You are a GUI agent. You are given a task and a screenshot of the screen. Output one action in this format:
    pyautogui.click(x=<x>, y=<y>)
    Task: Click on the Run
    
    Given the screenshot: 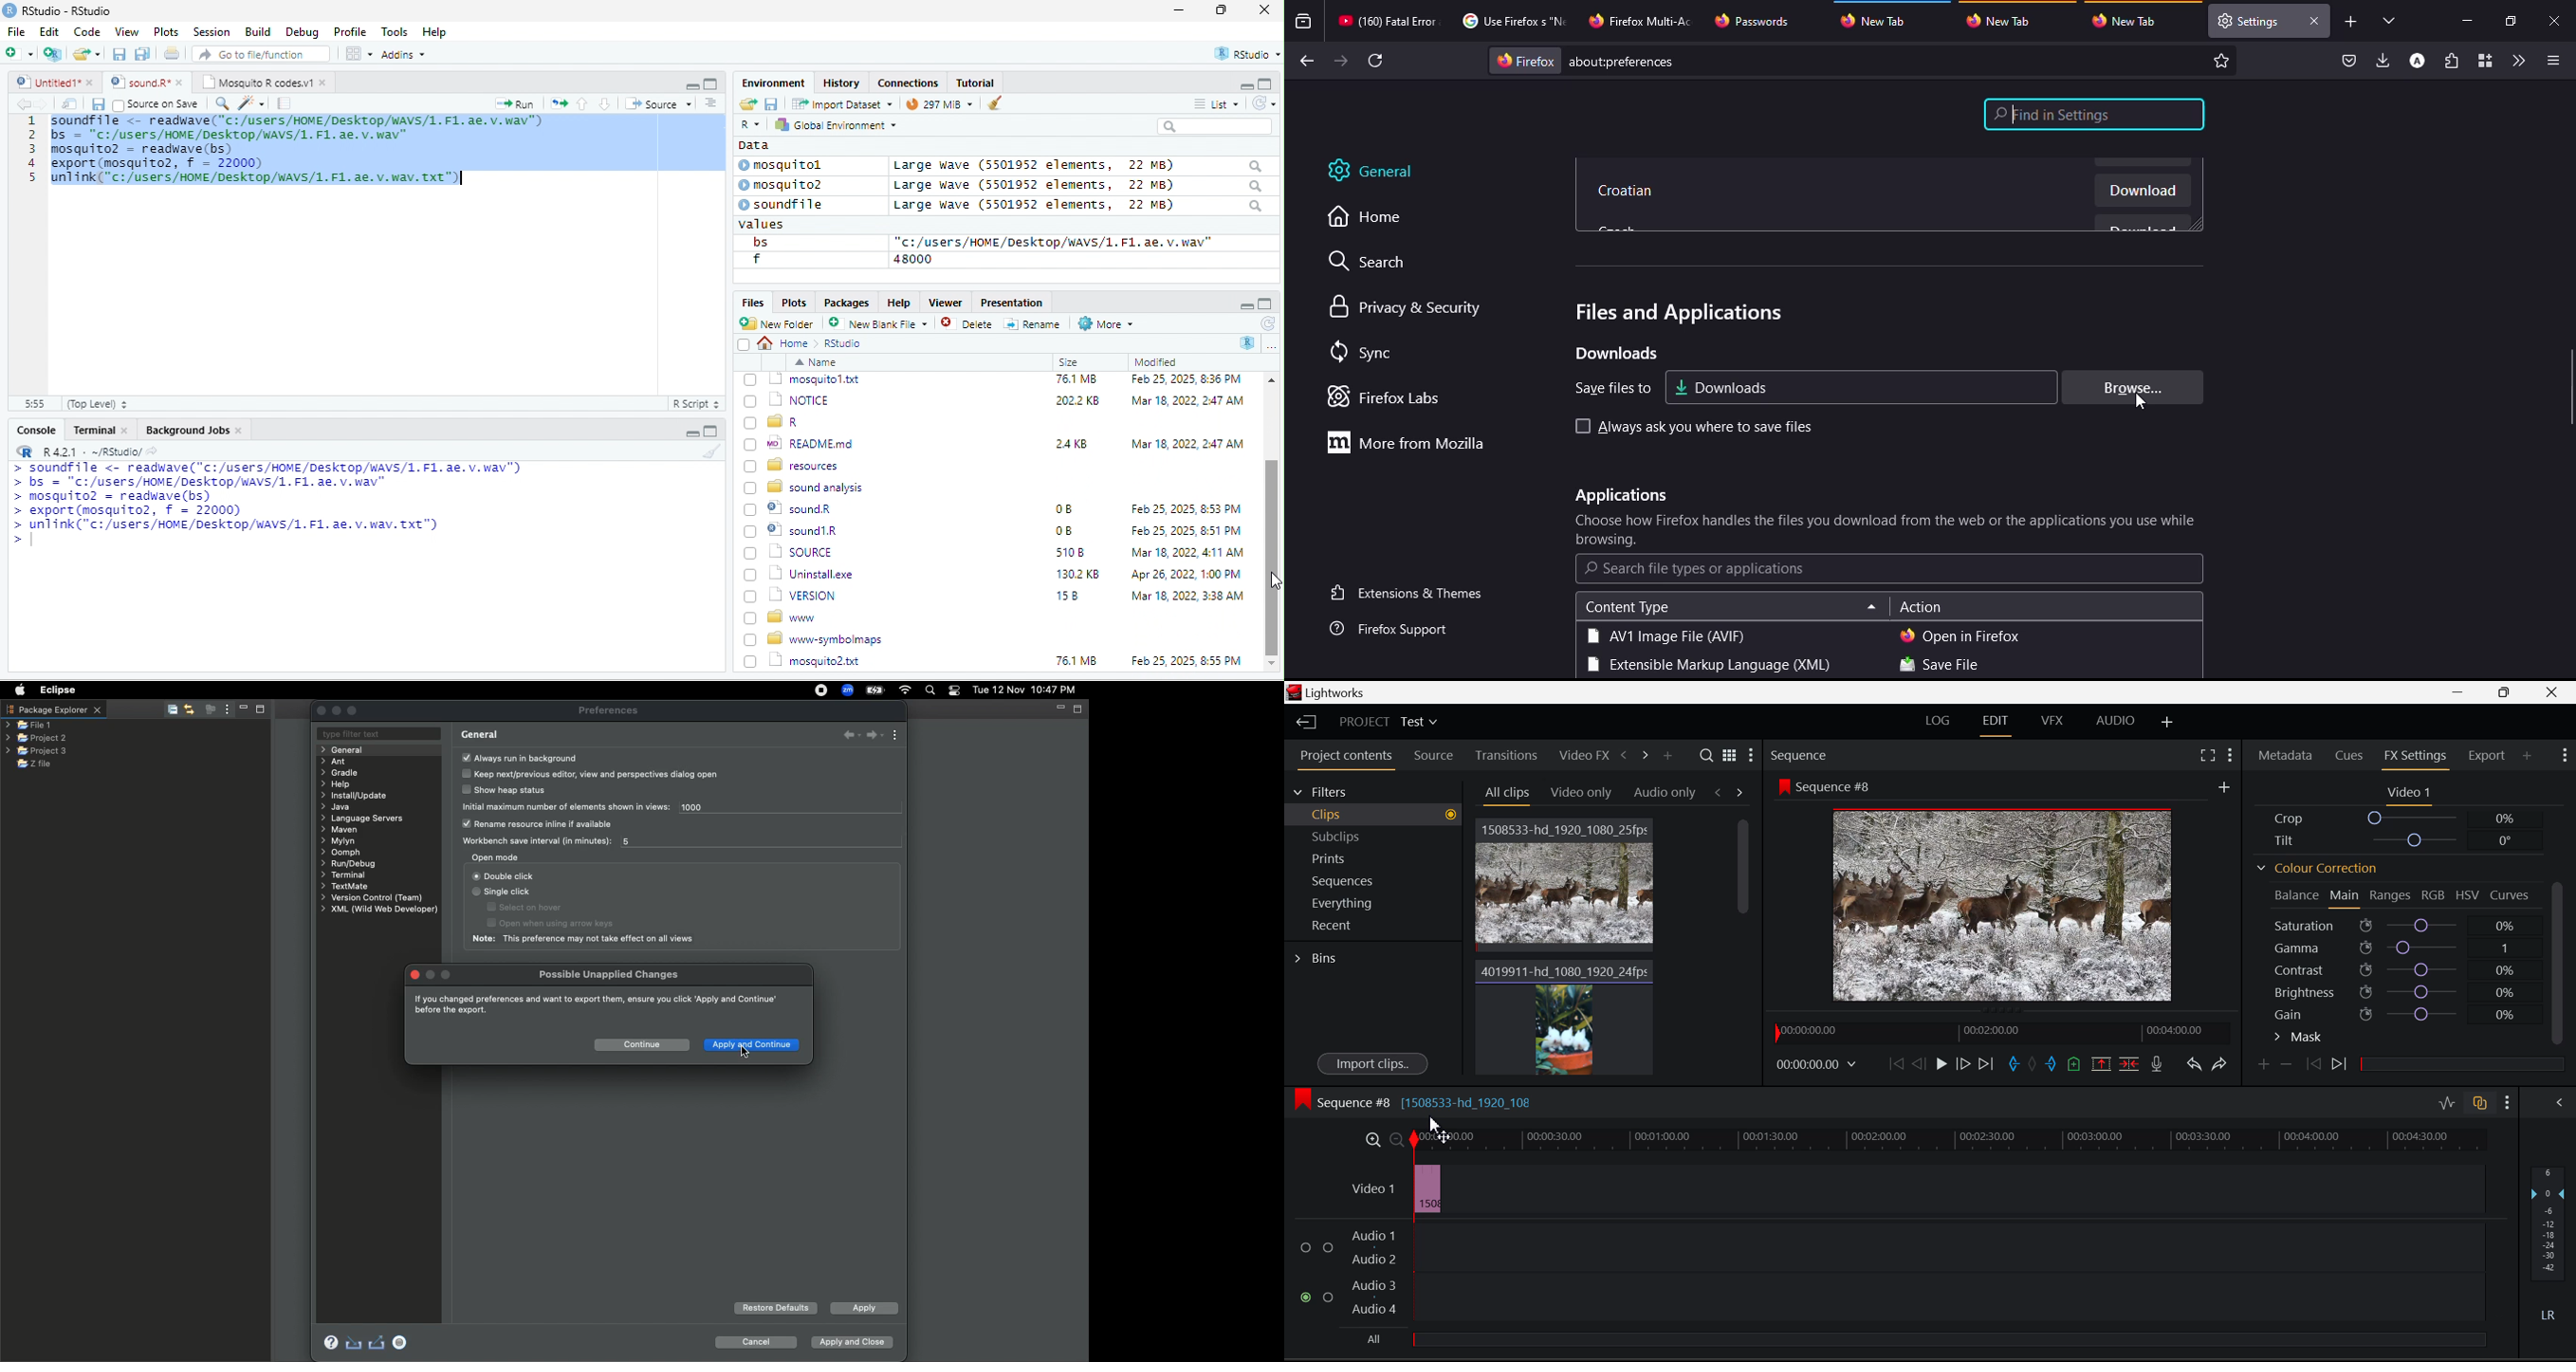 What is the action you would take?
    pyautogui.click(x=511, y=104)
    